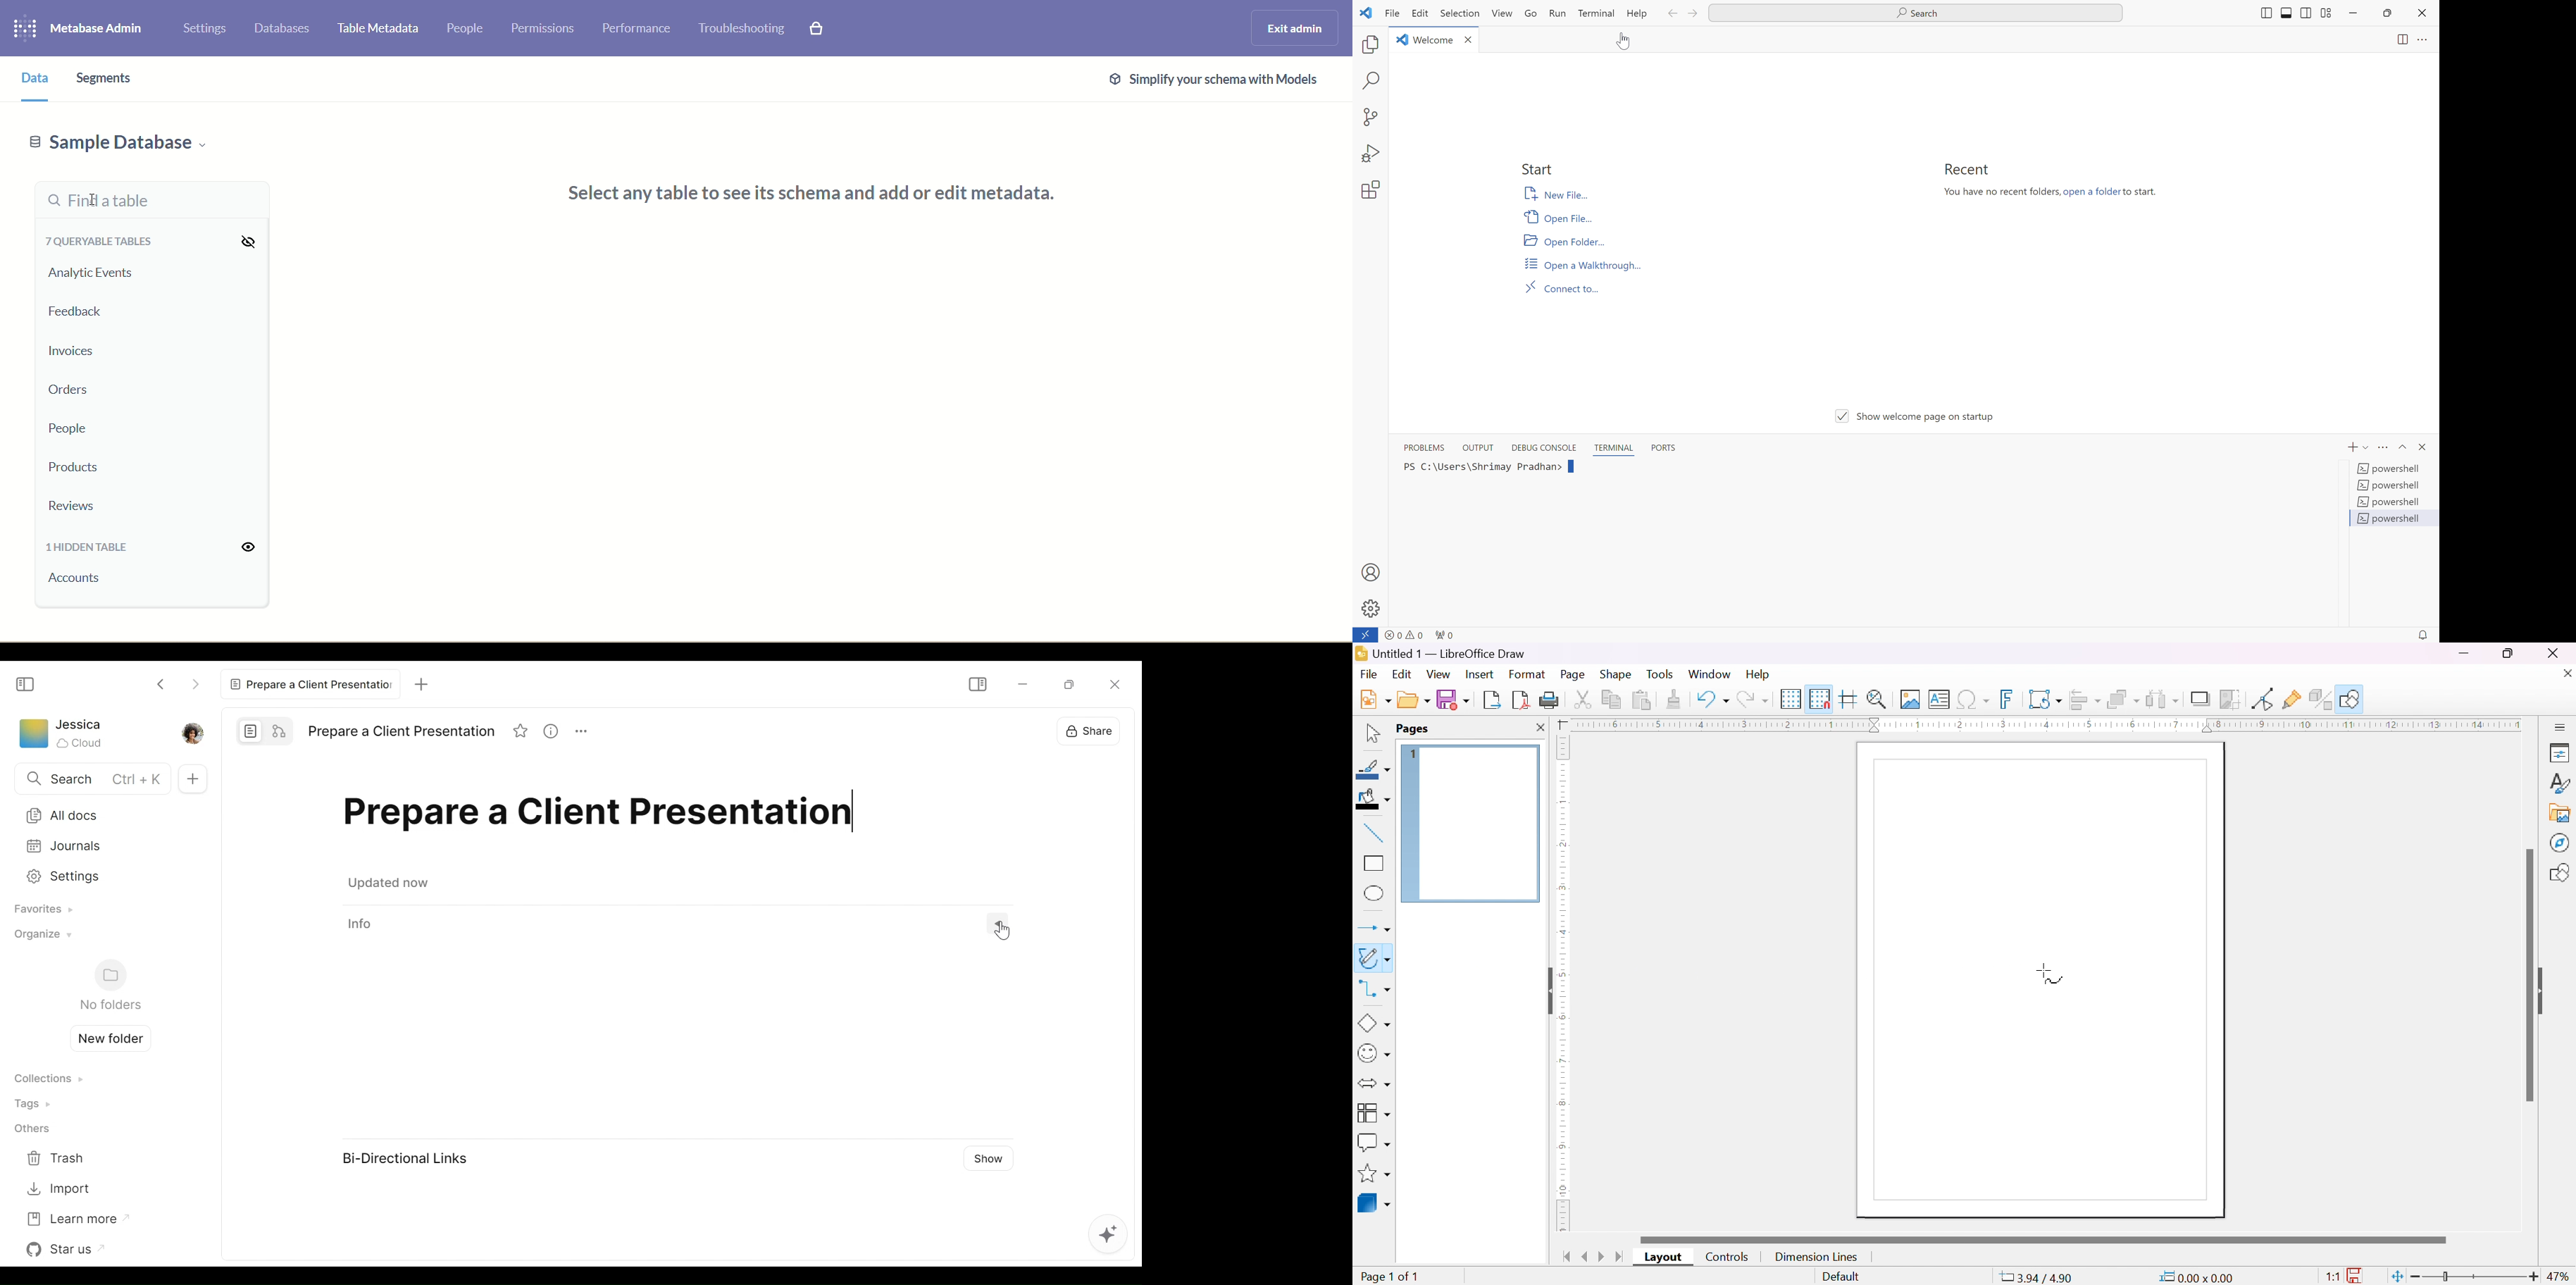  I want to click on window, so click(1709, 674).